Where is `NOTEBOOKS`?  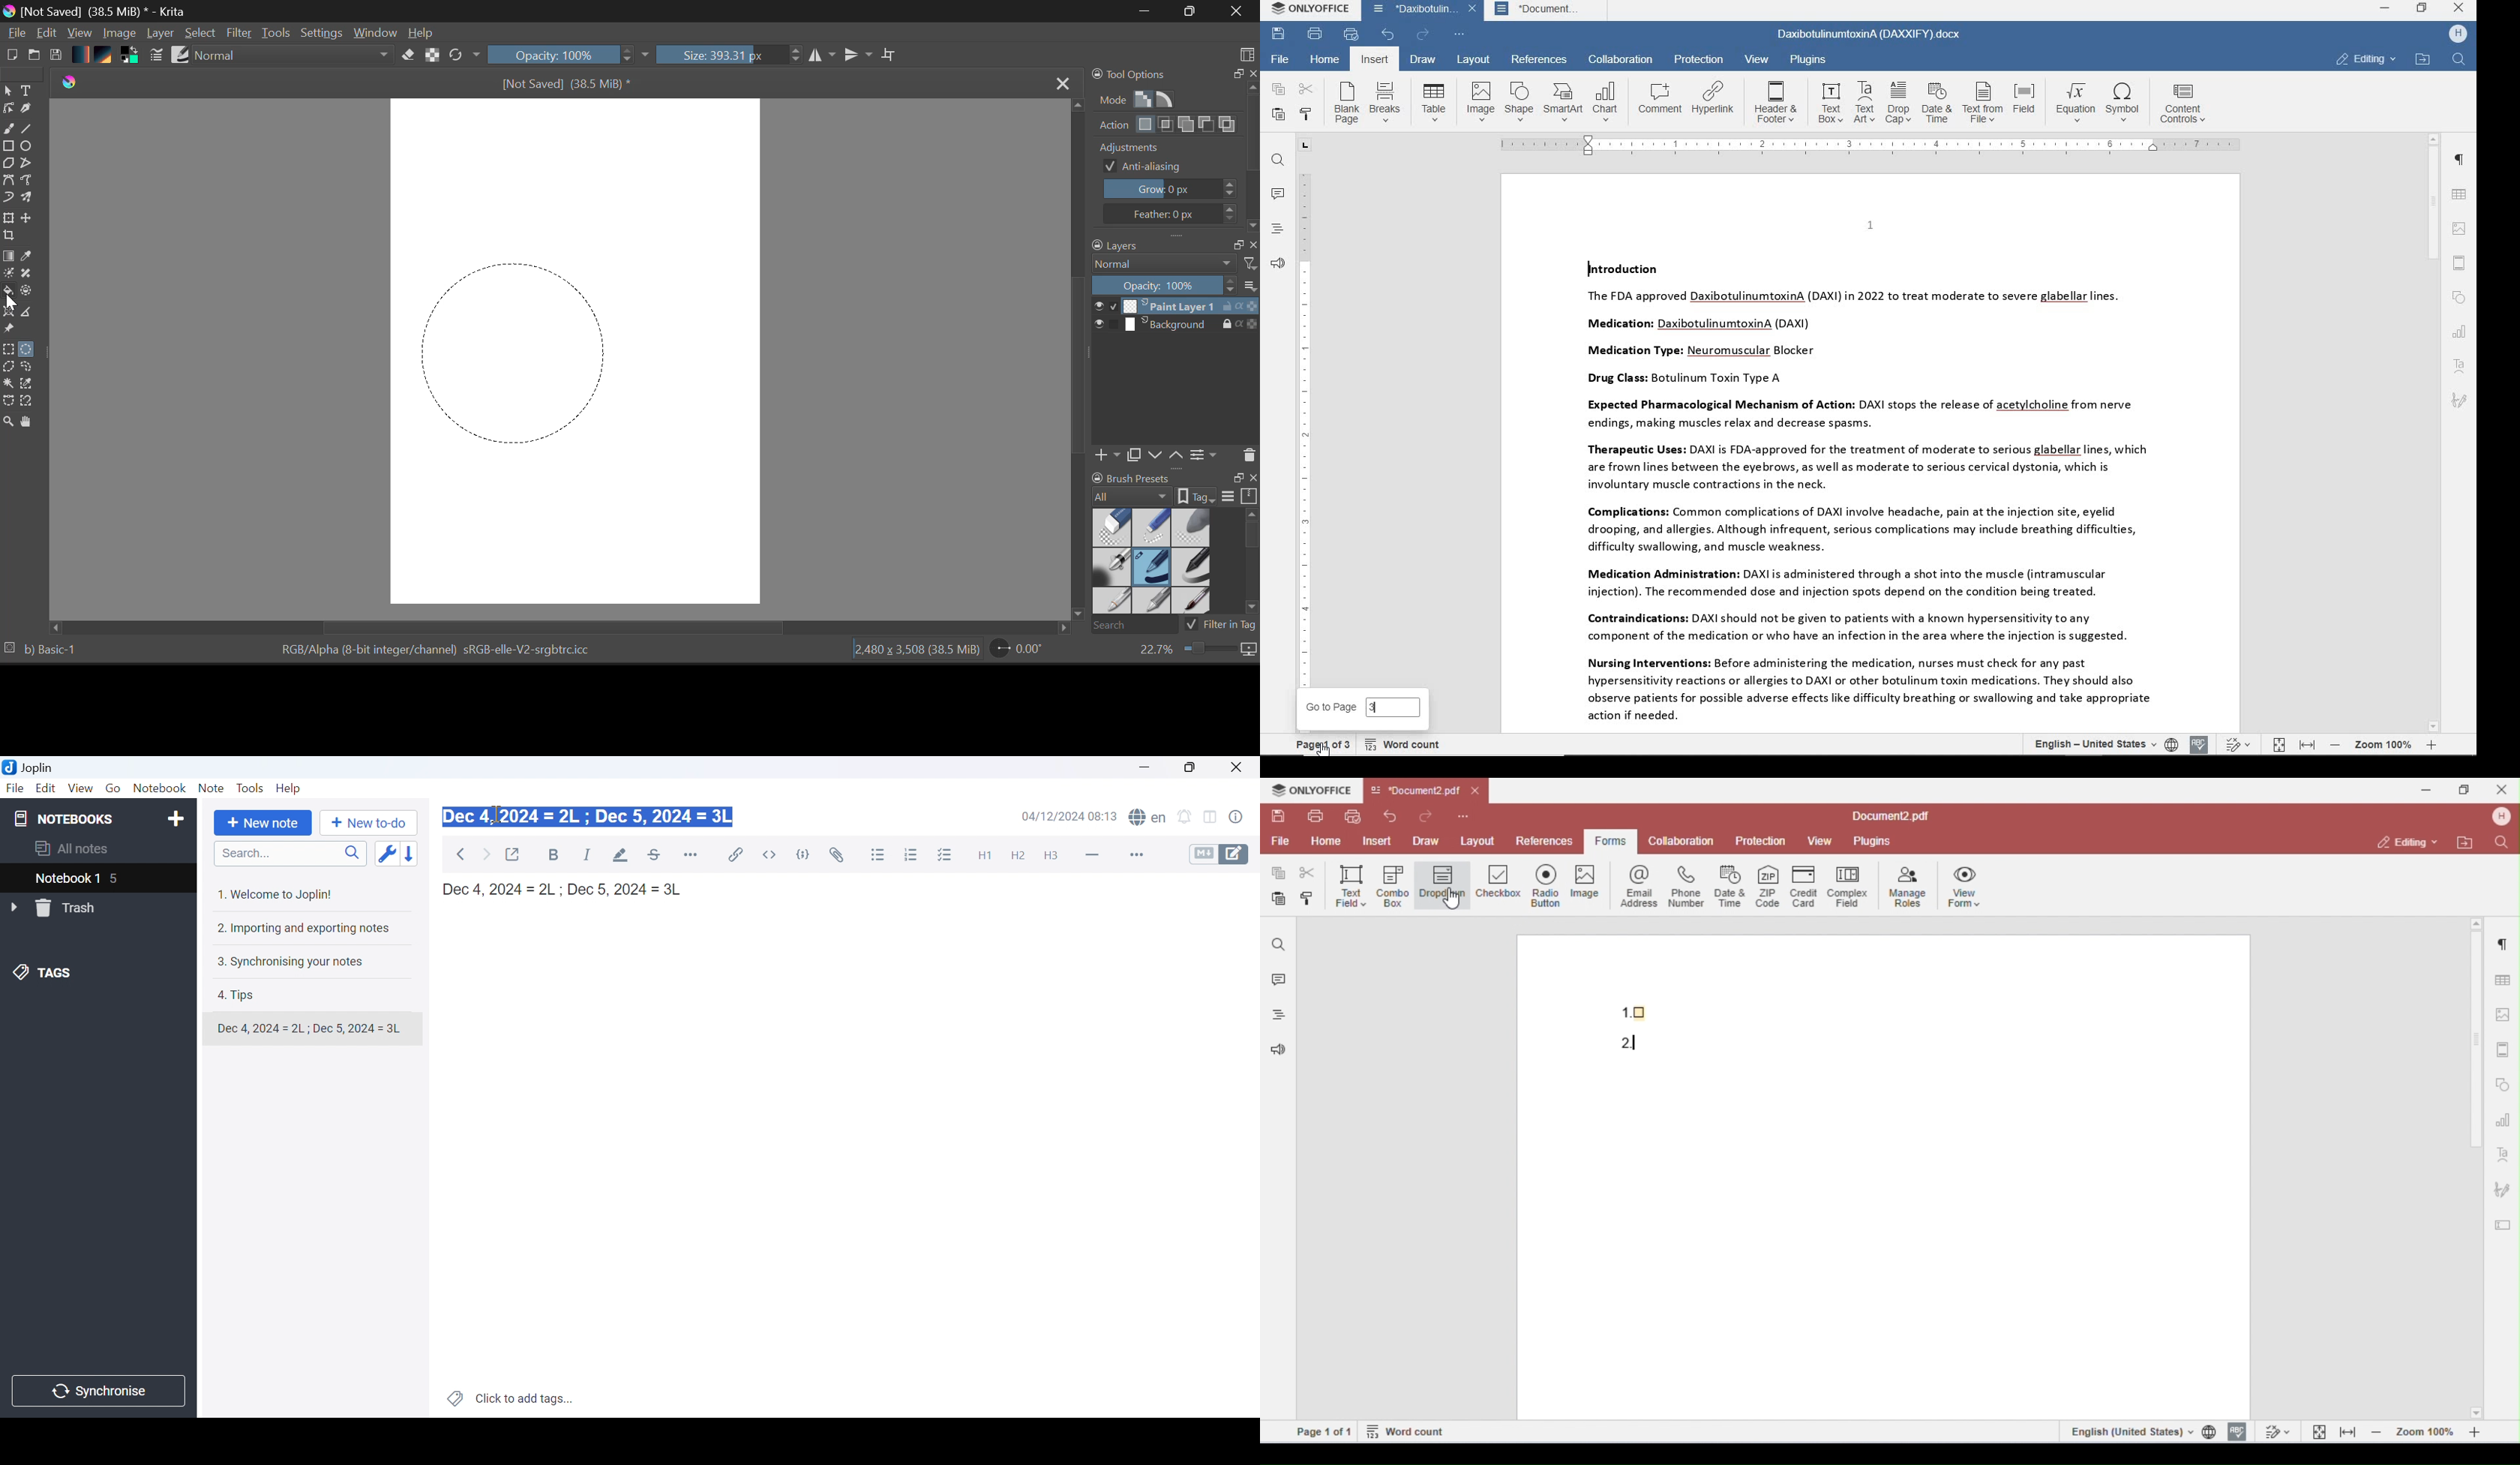
NOTEBOOKS is located at coordinates (66, 819).